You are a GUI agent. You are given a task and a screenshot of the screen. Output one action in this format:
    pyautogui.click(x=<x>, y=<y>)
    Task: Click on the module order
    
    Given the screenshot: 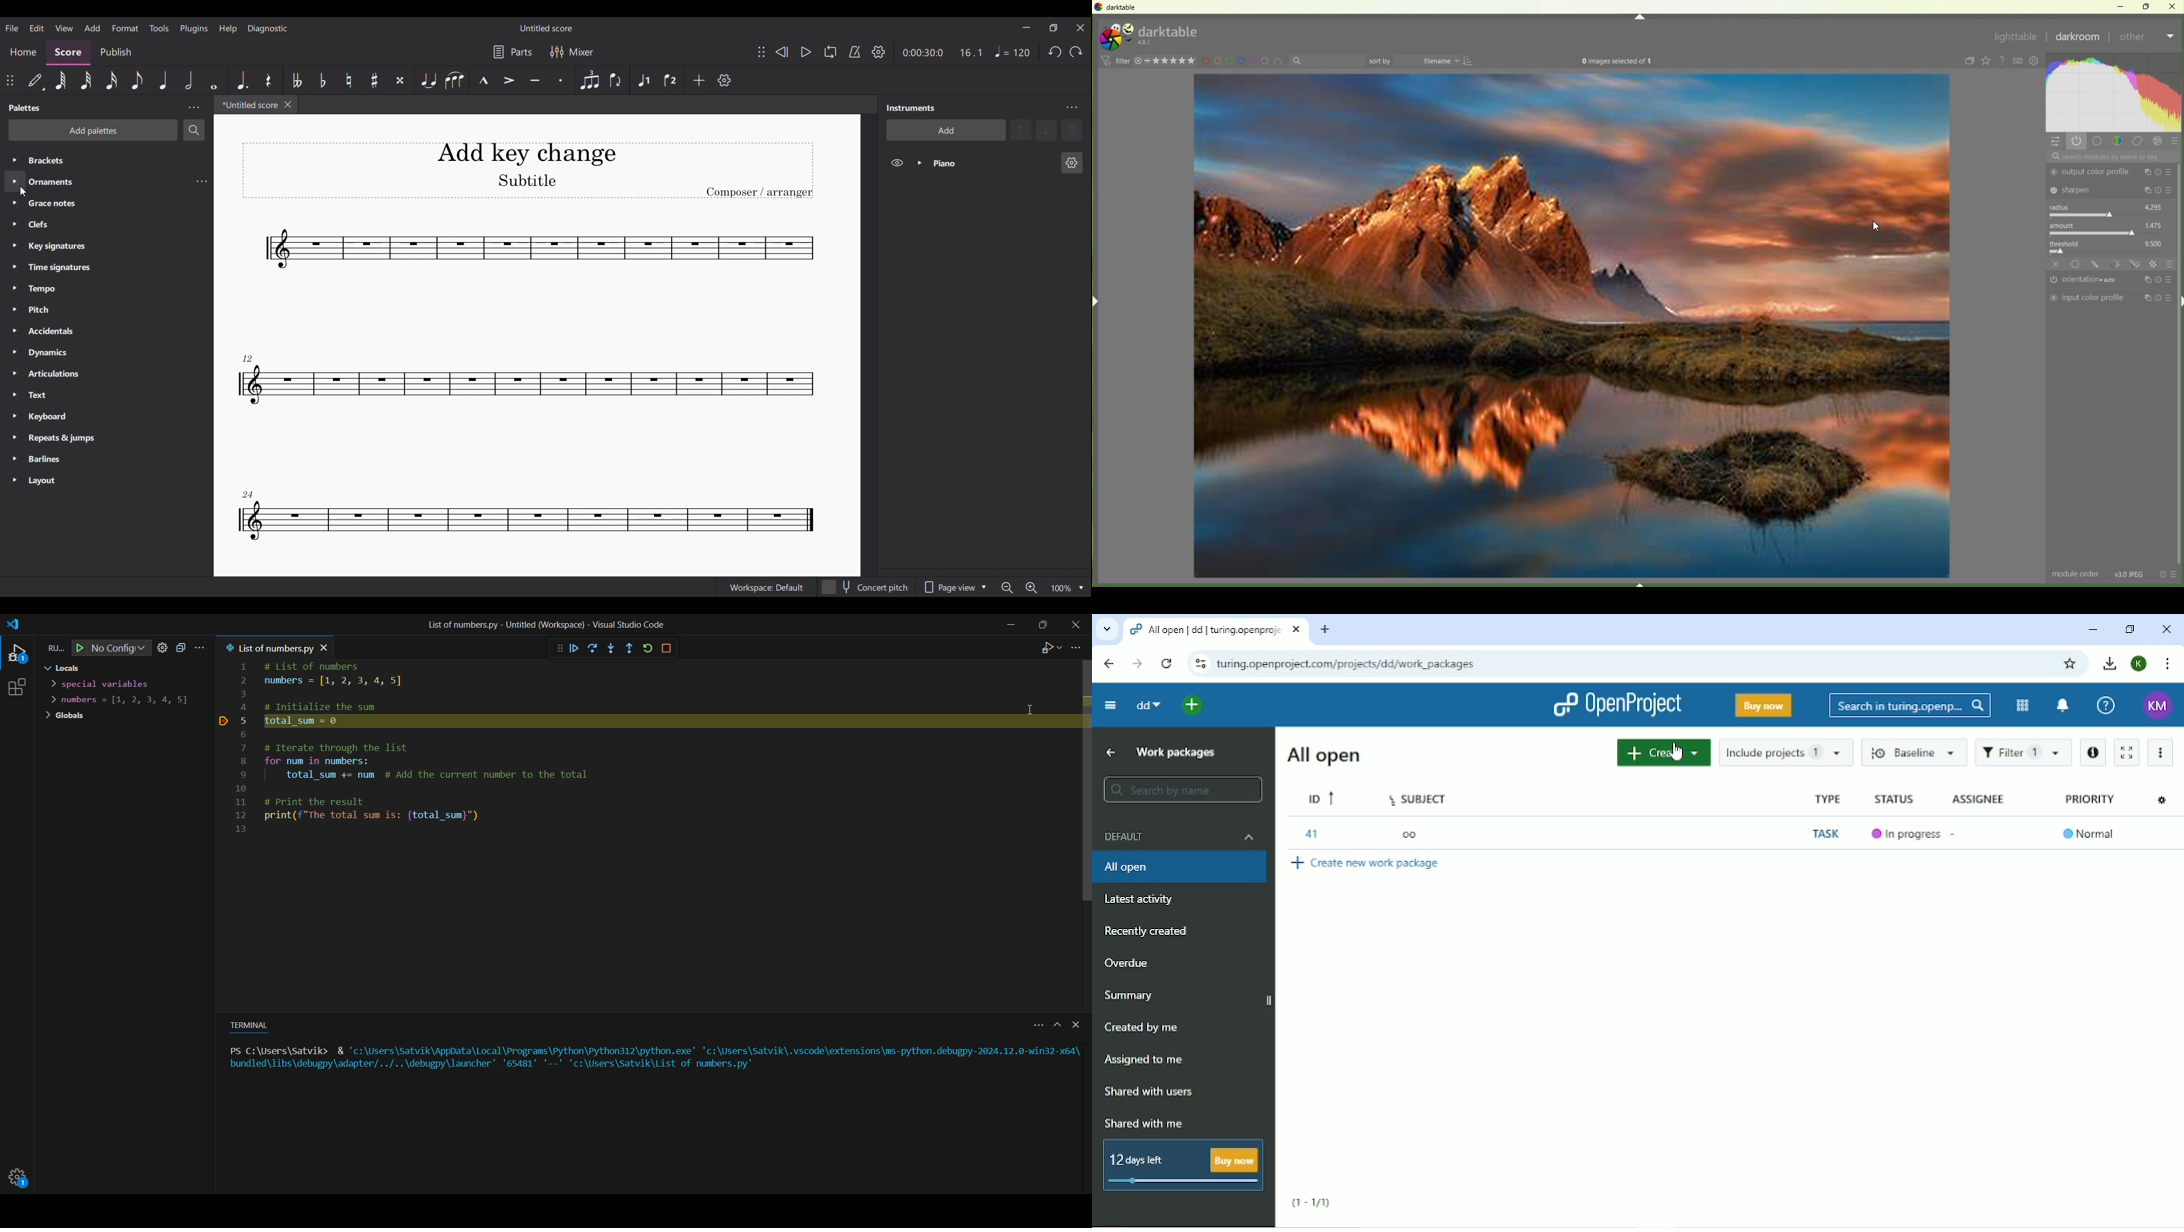 What is the action you would take?
    pyautogui.click(x=2076, y=574)
    